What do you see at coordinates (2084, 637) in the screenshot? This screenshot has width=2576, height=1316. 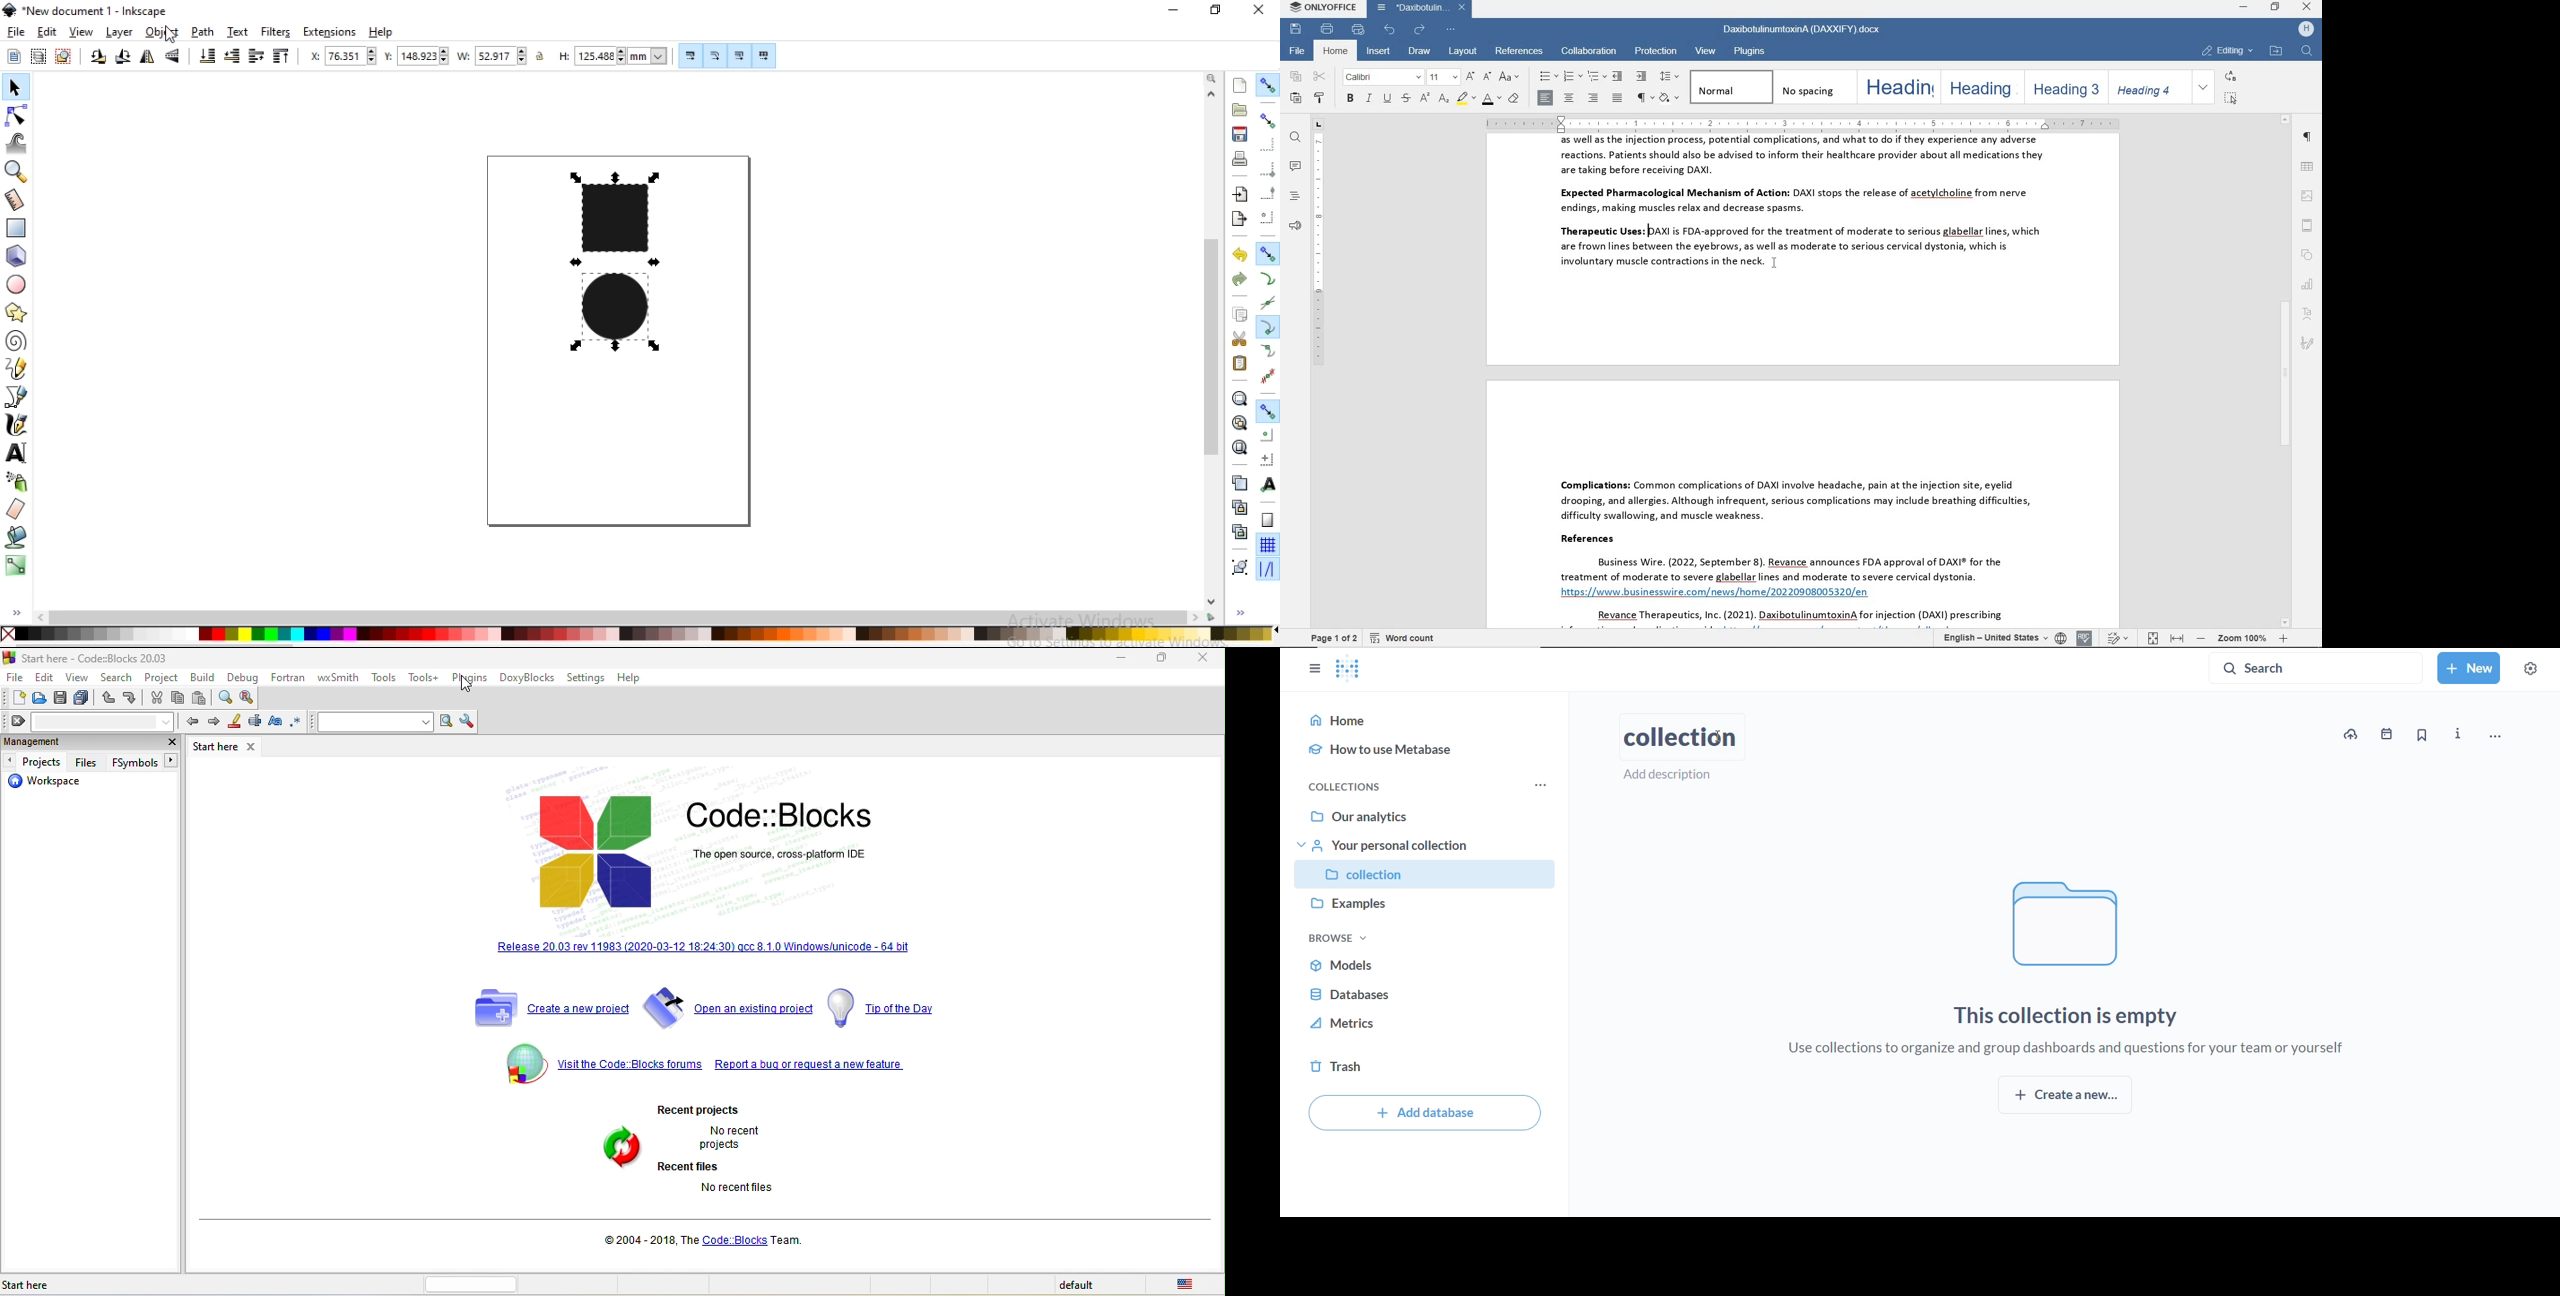 I see `spell checking` at bounding box center [2084, 637].